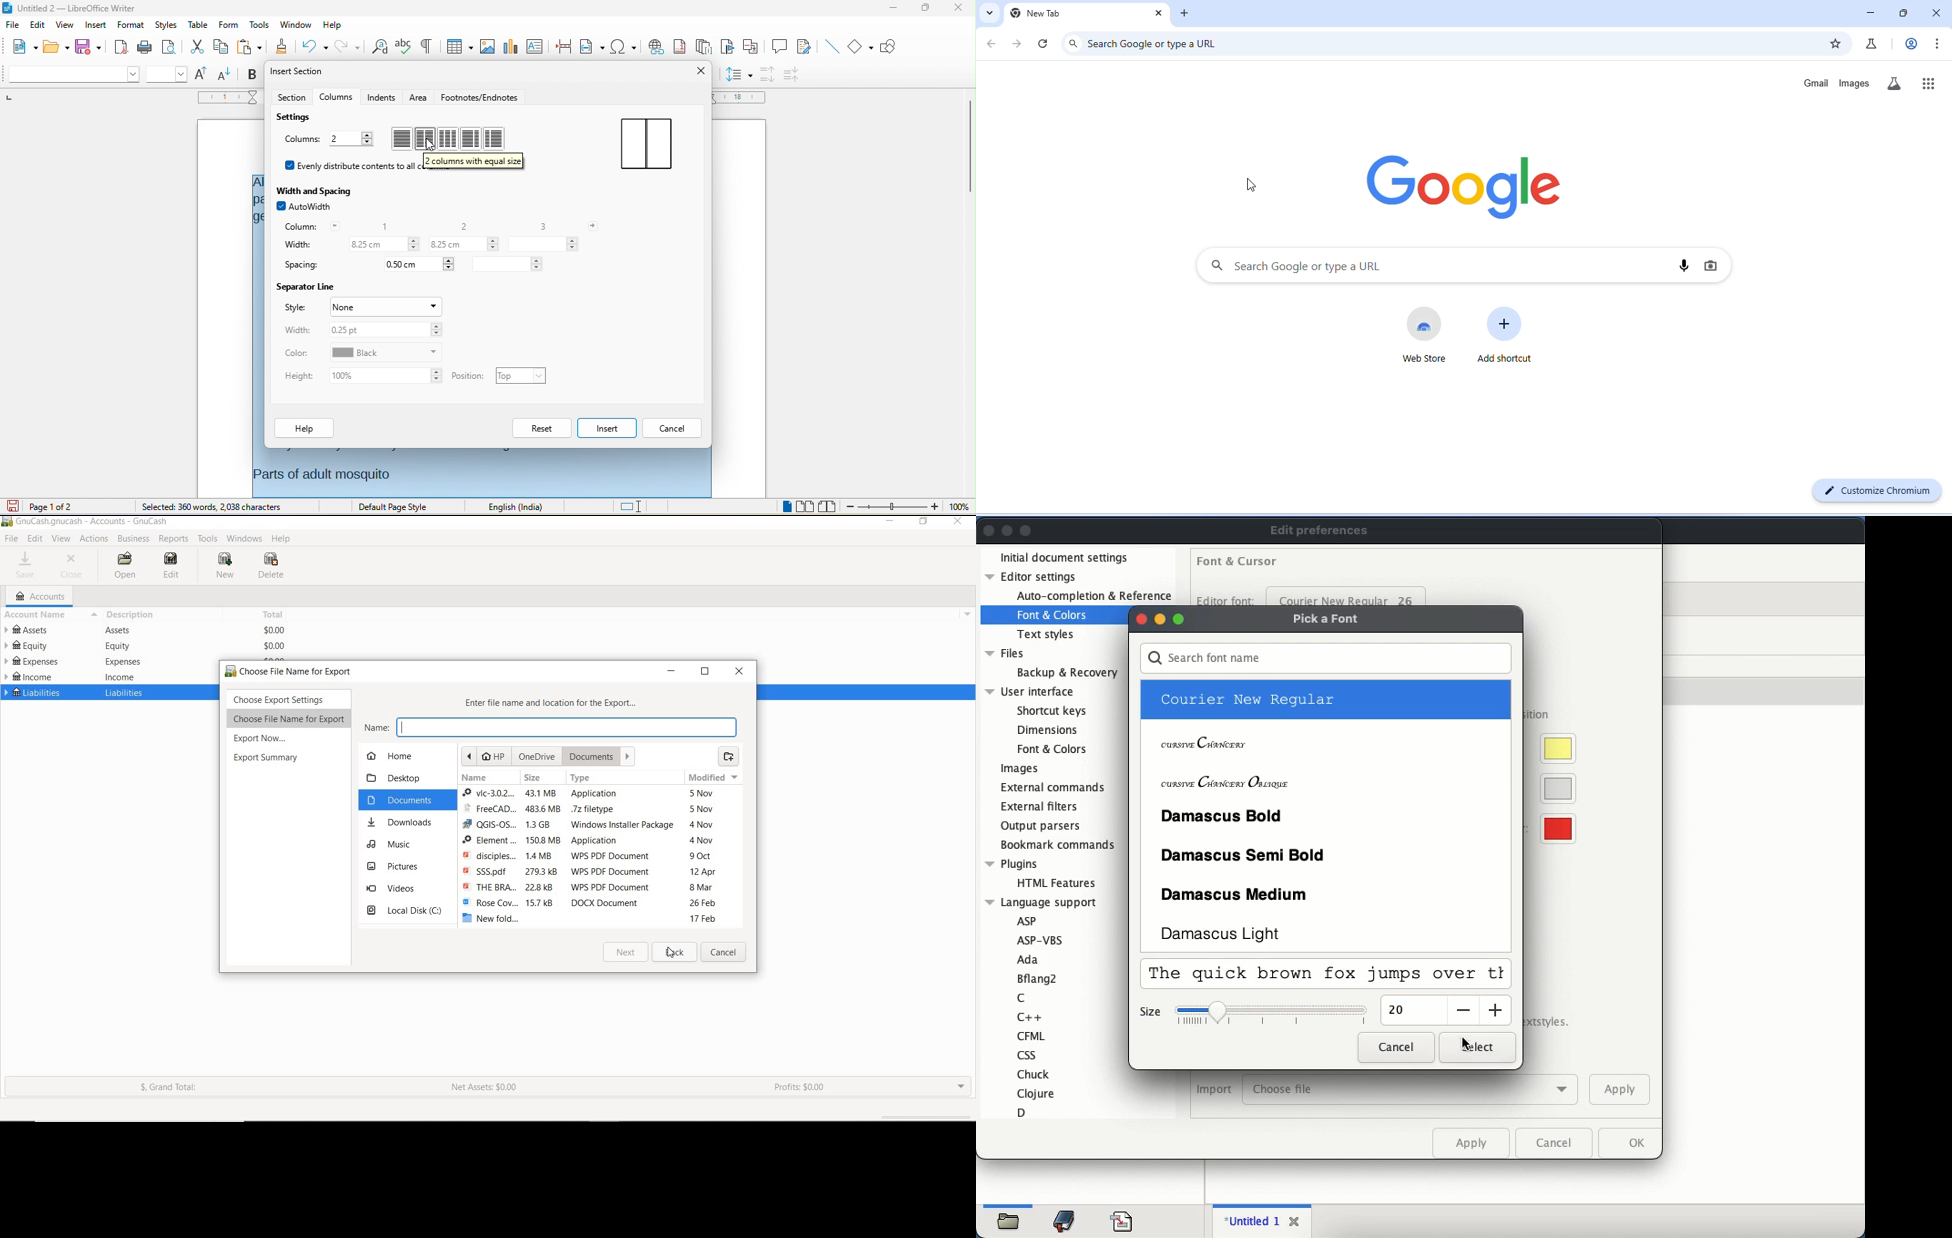 Image resolution: width=1960 pixels, height=1260 pixels. Describe the element at coordinates (625, 952) in the screenshot. I see `Next` at that location.